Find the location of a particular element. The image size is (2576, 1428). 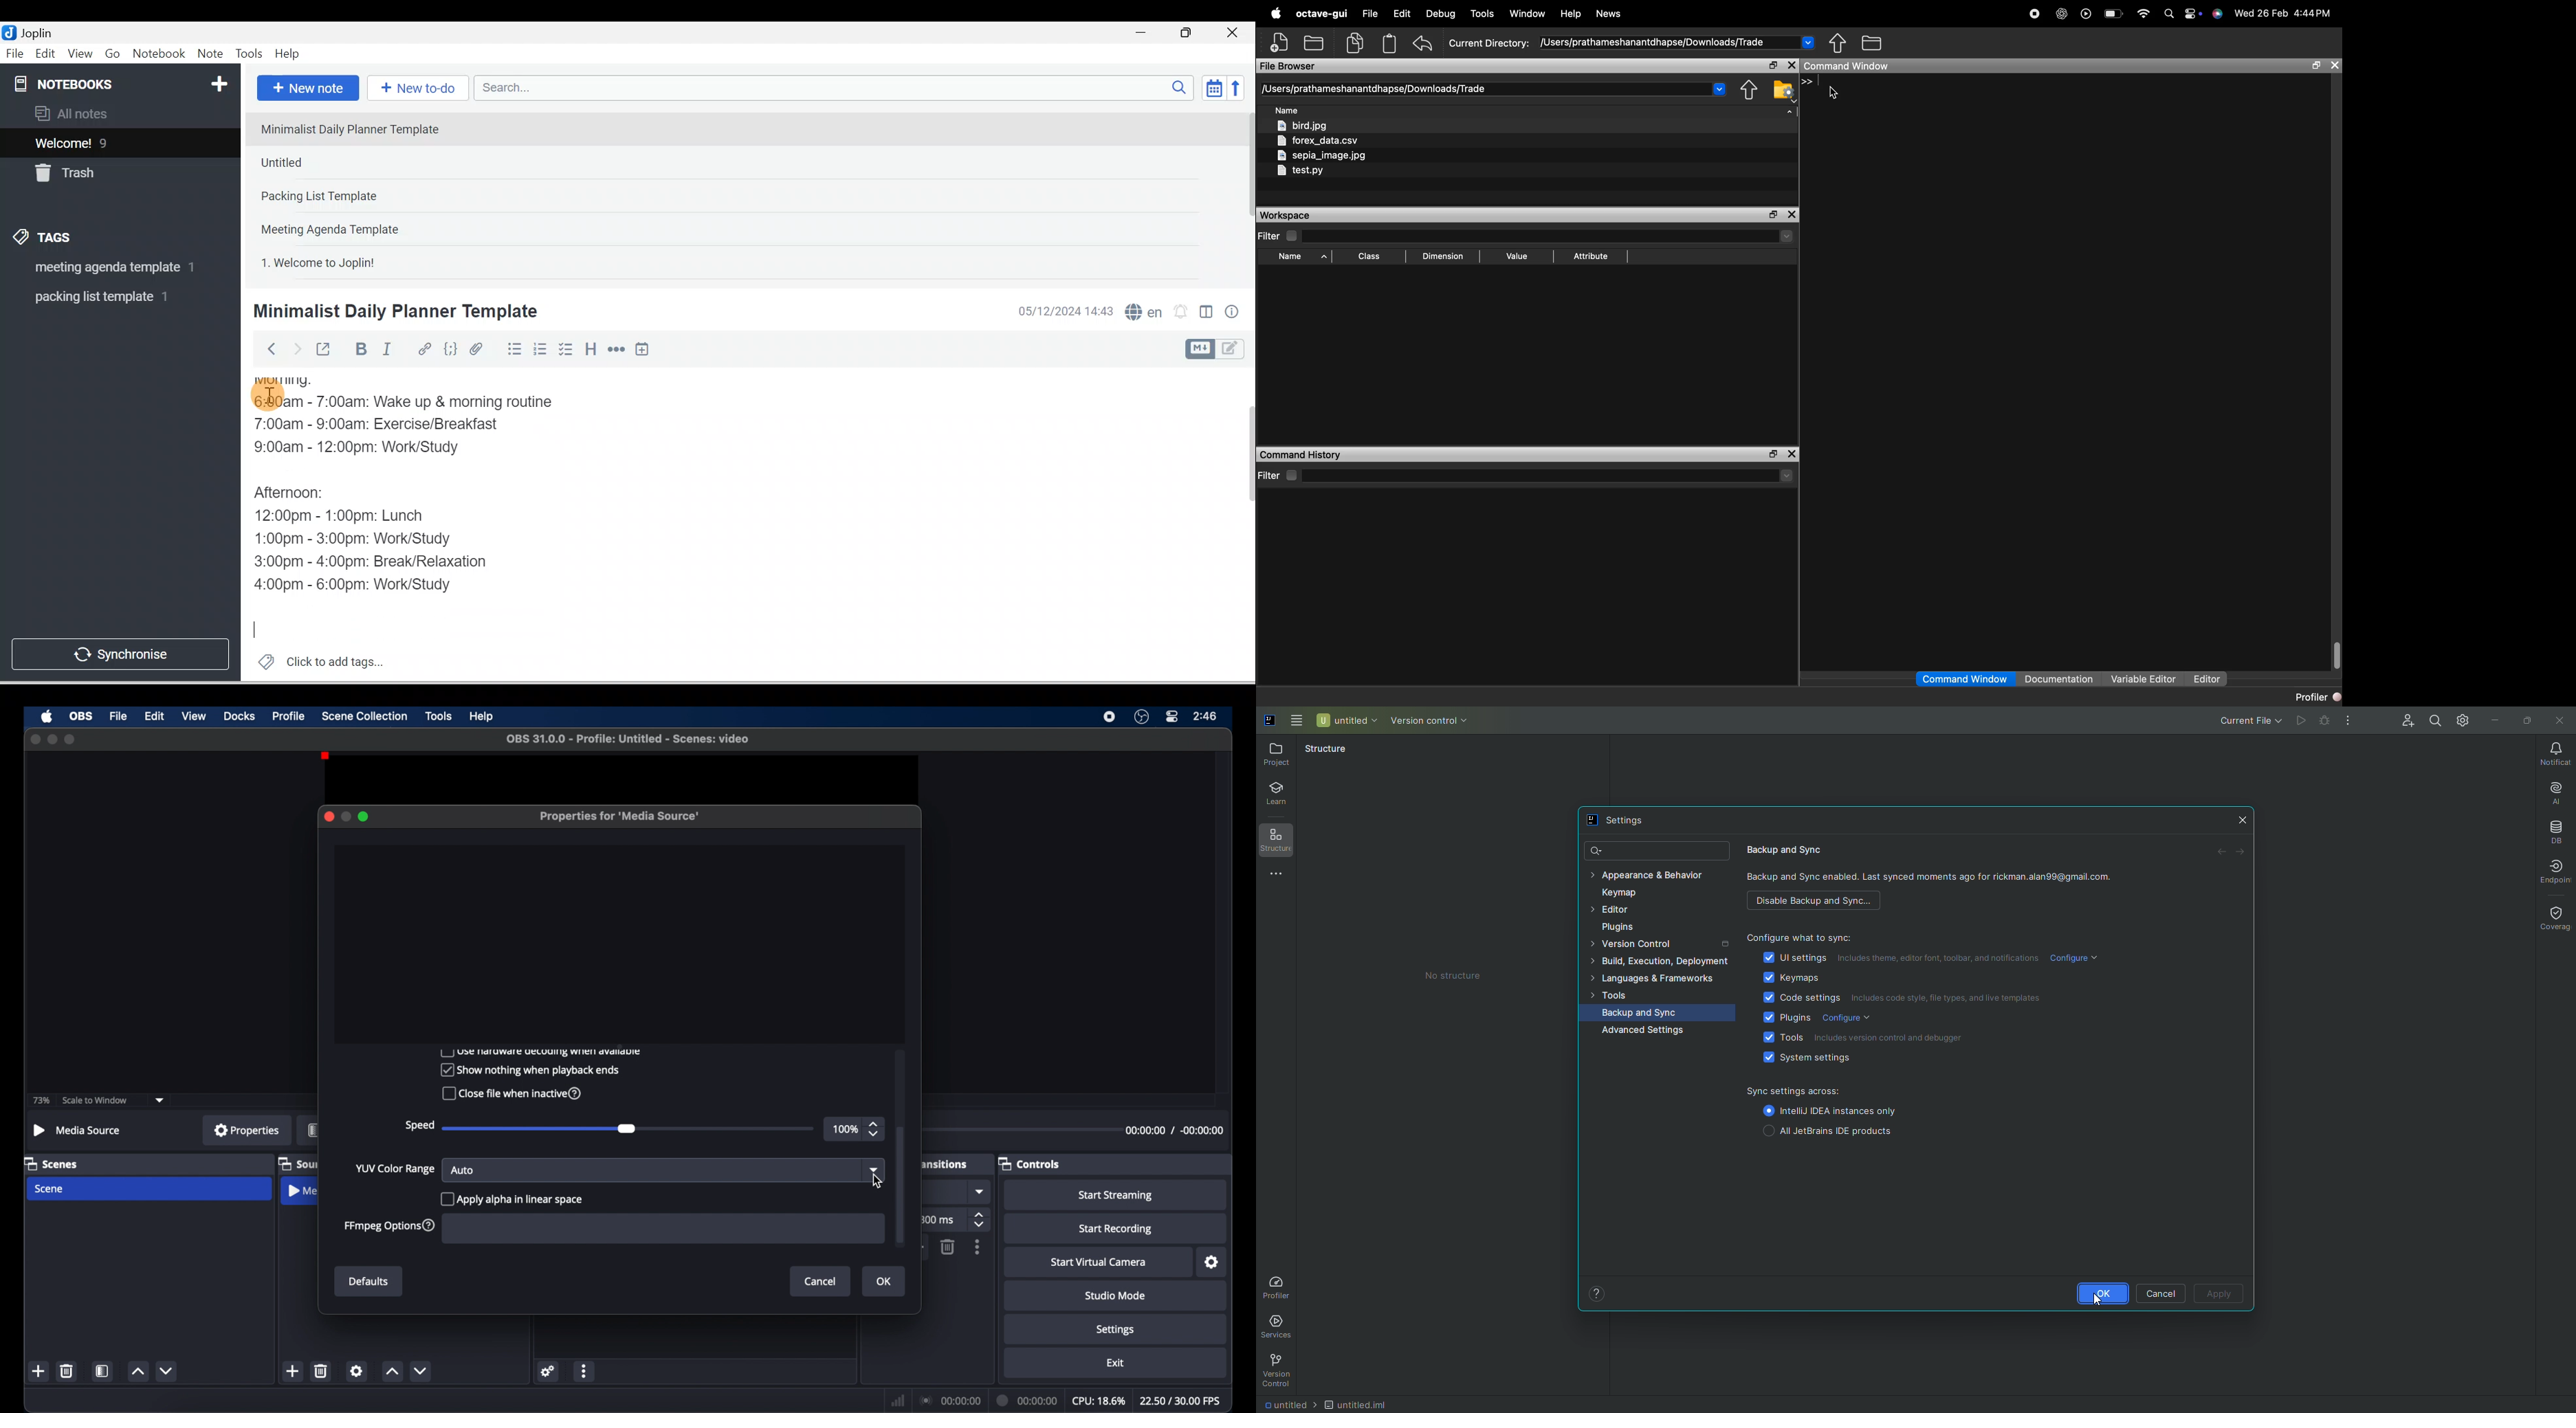

share is located at coordinates (1749, 90).